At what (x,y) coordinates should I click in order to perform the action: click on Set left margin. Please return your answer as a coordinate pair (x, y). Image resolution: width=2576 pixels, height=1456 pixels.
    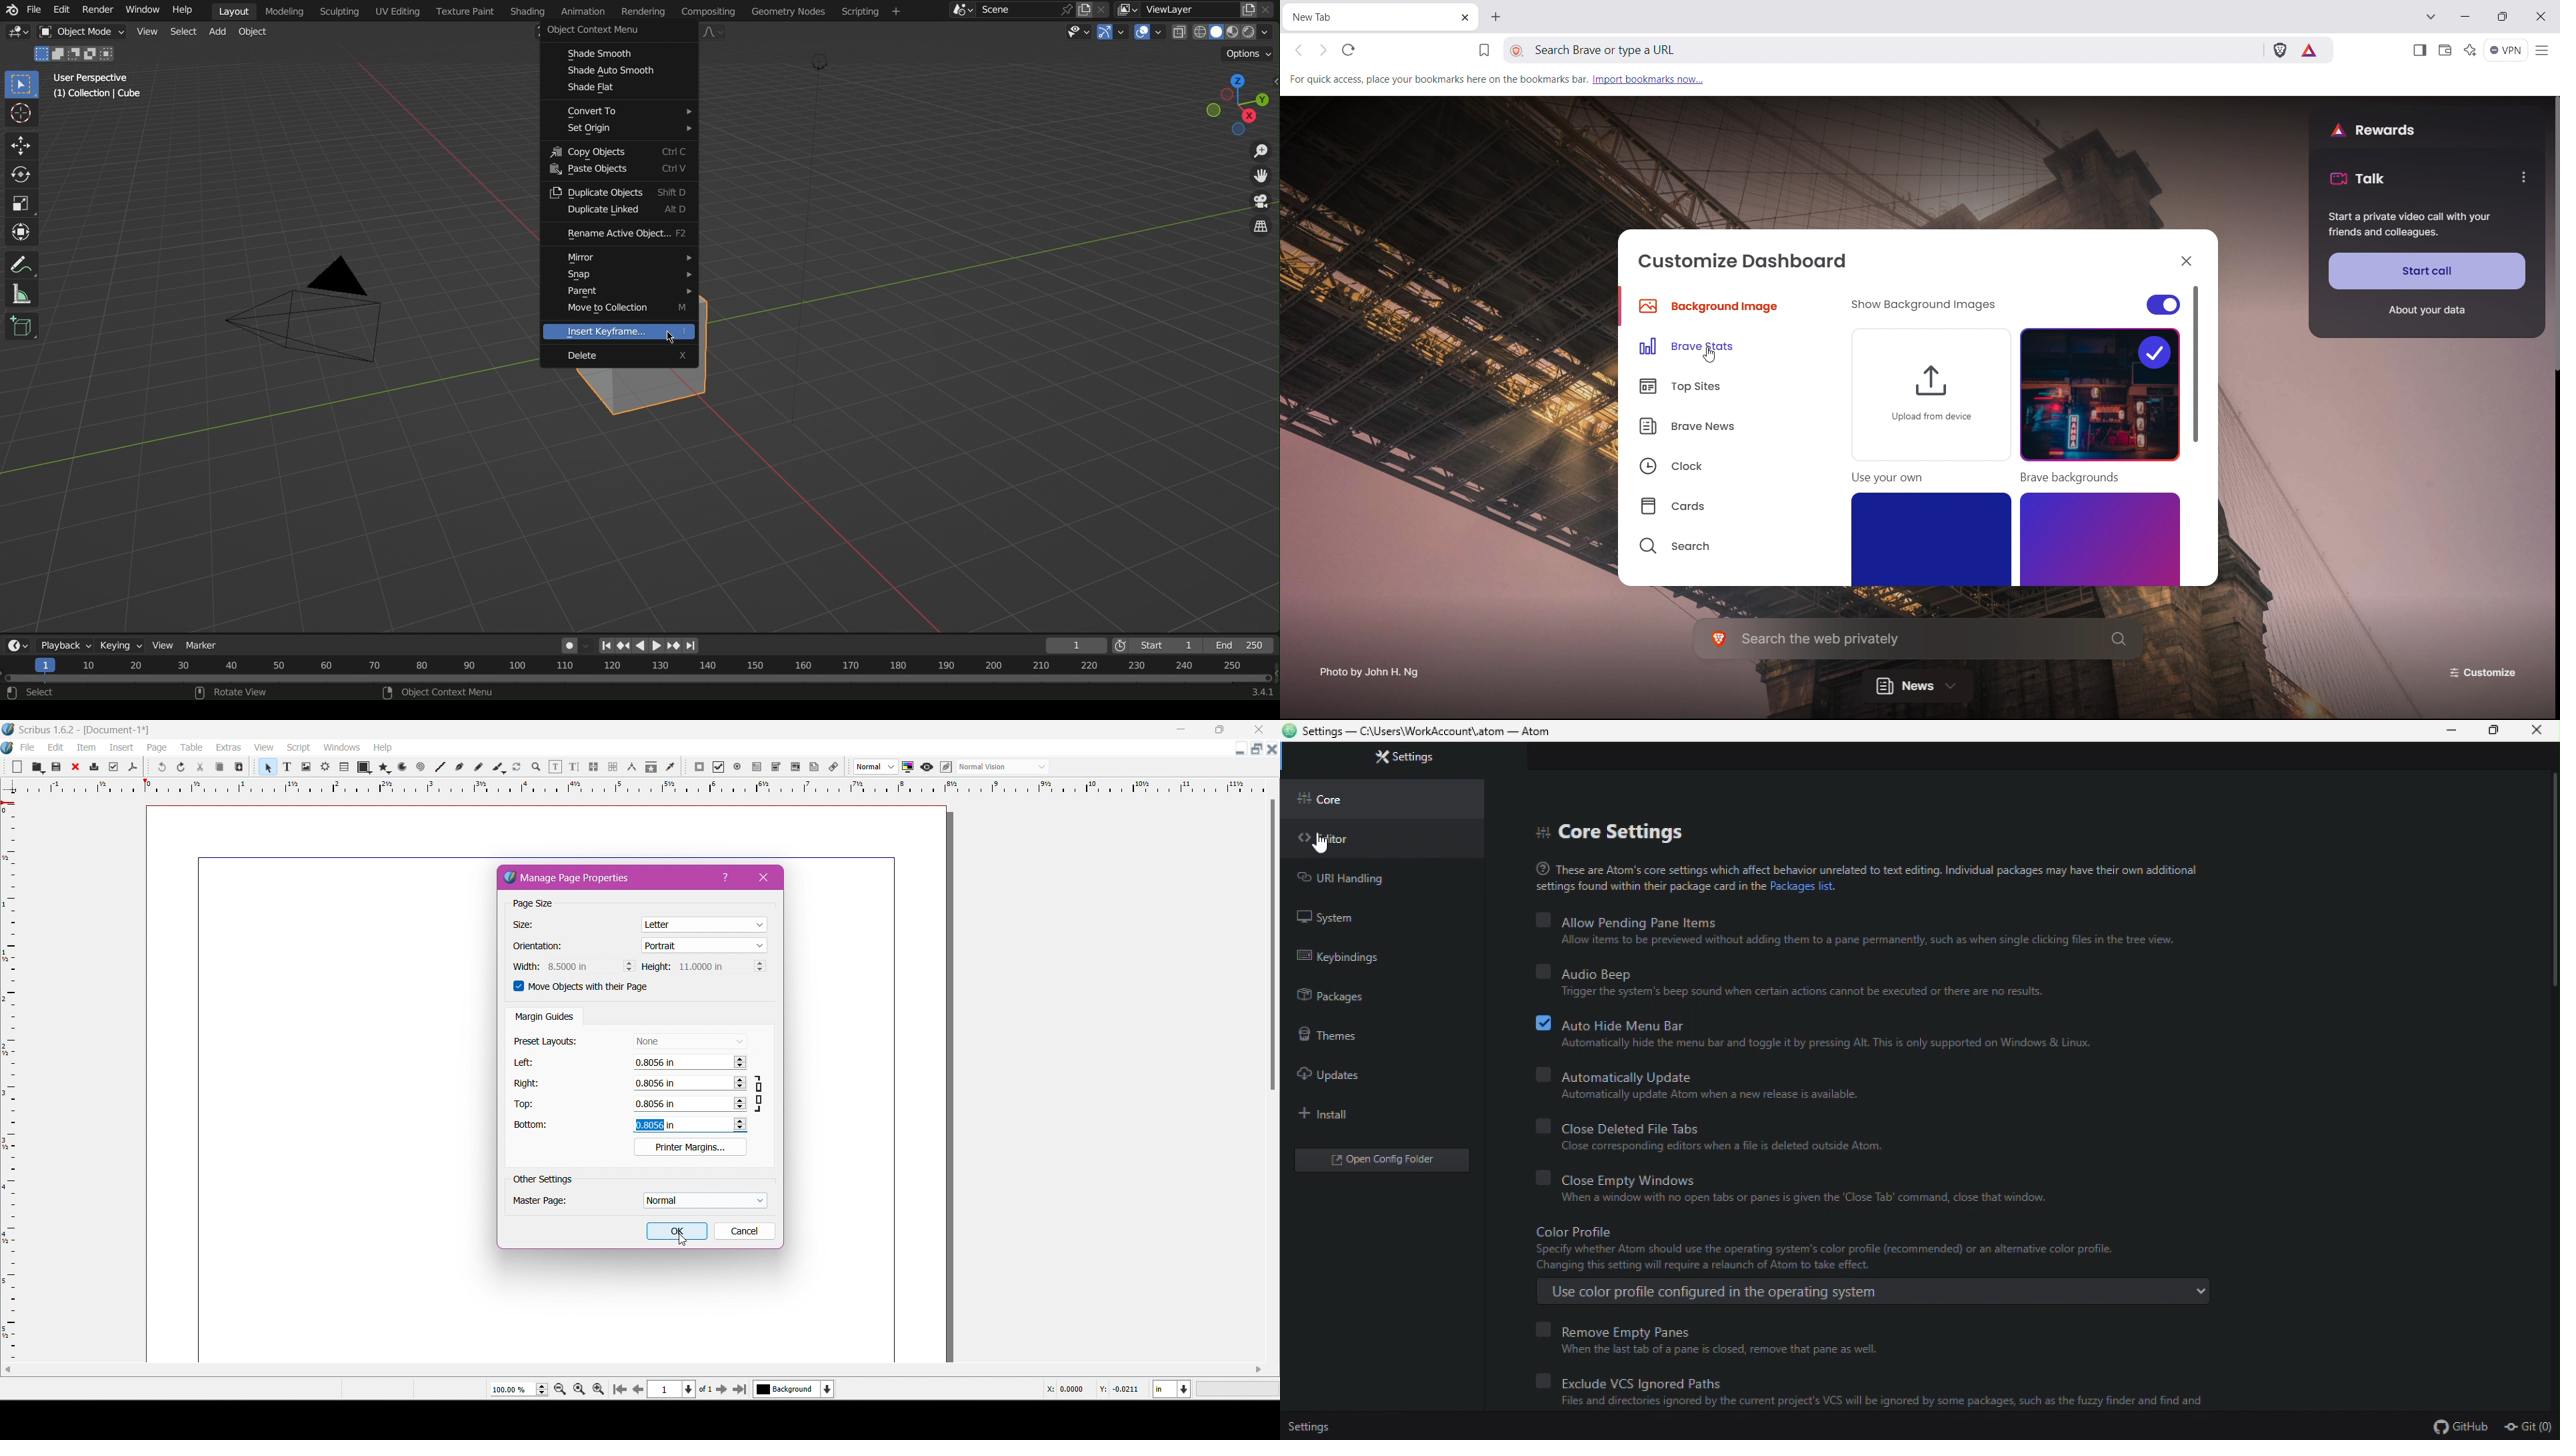
    Looking at the image, I should click on (690, 1064).